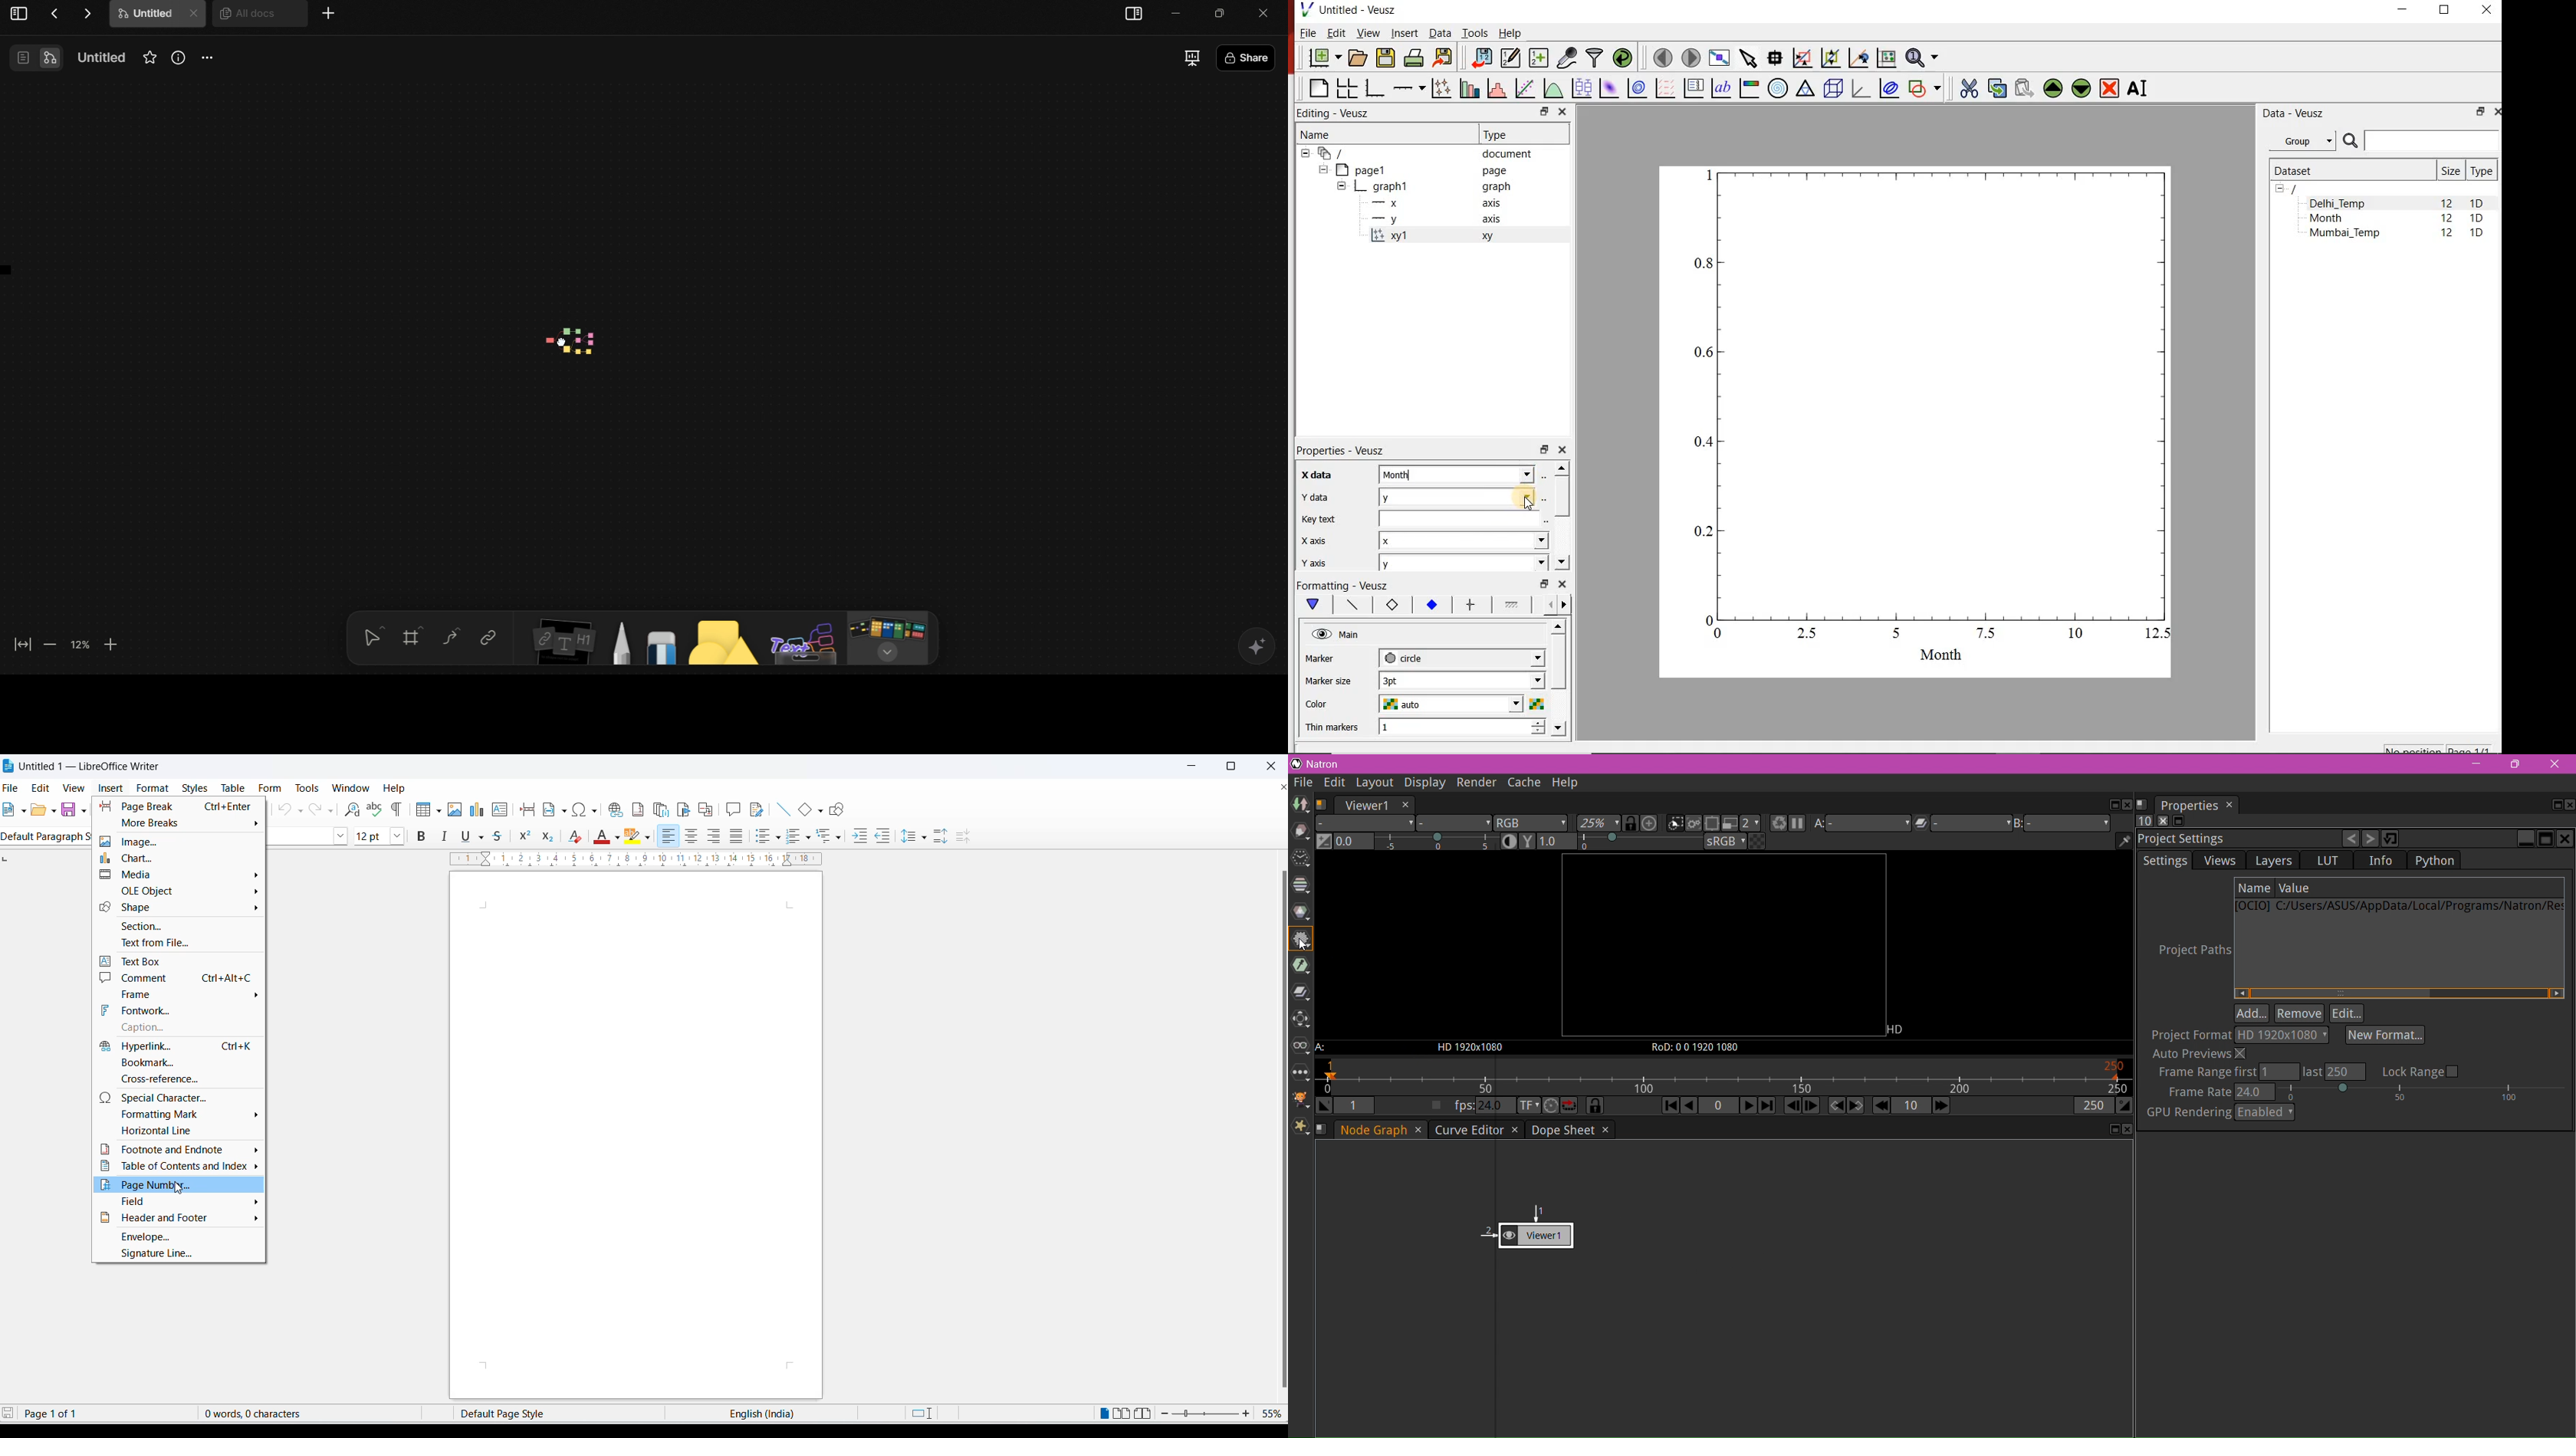  What do you see at coordinates (1258, 649) in the screenshot?
I see `AI` at bounding box center [1258, 649].